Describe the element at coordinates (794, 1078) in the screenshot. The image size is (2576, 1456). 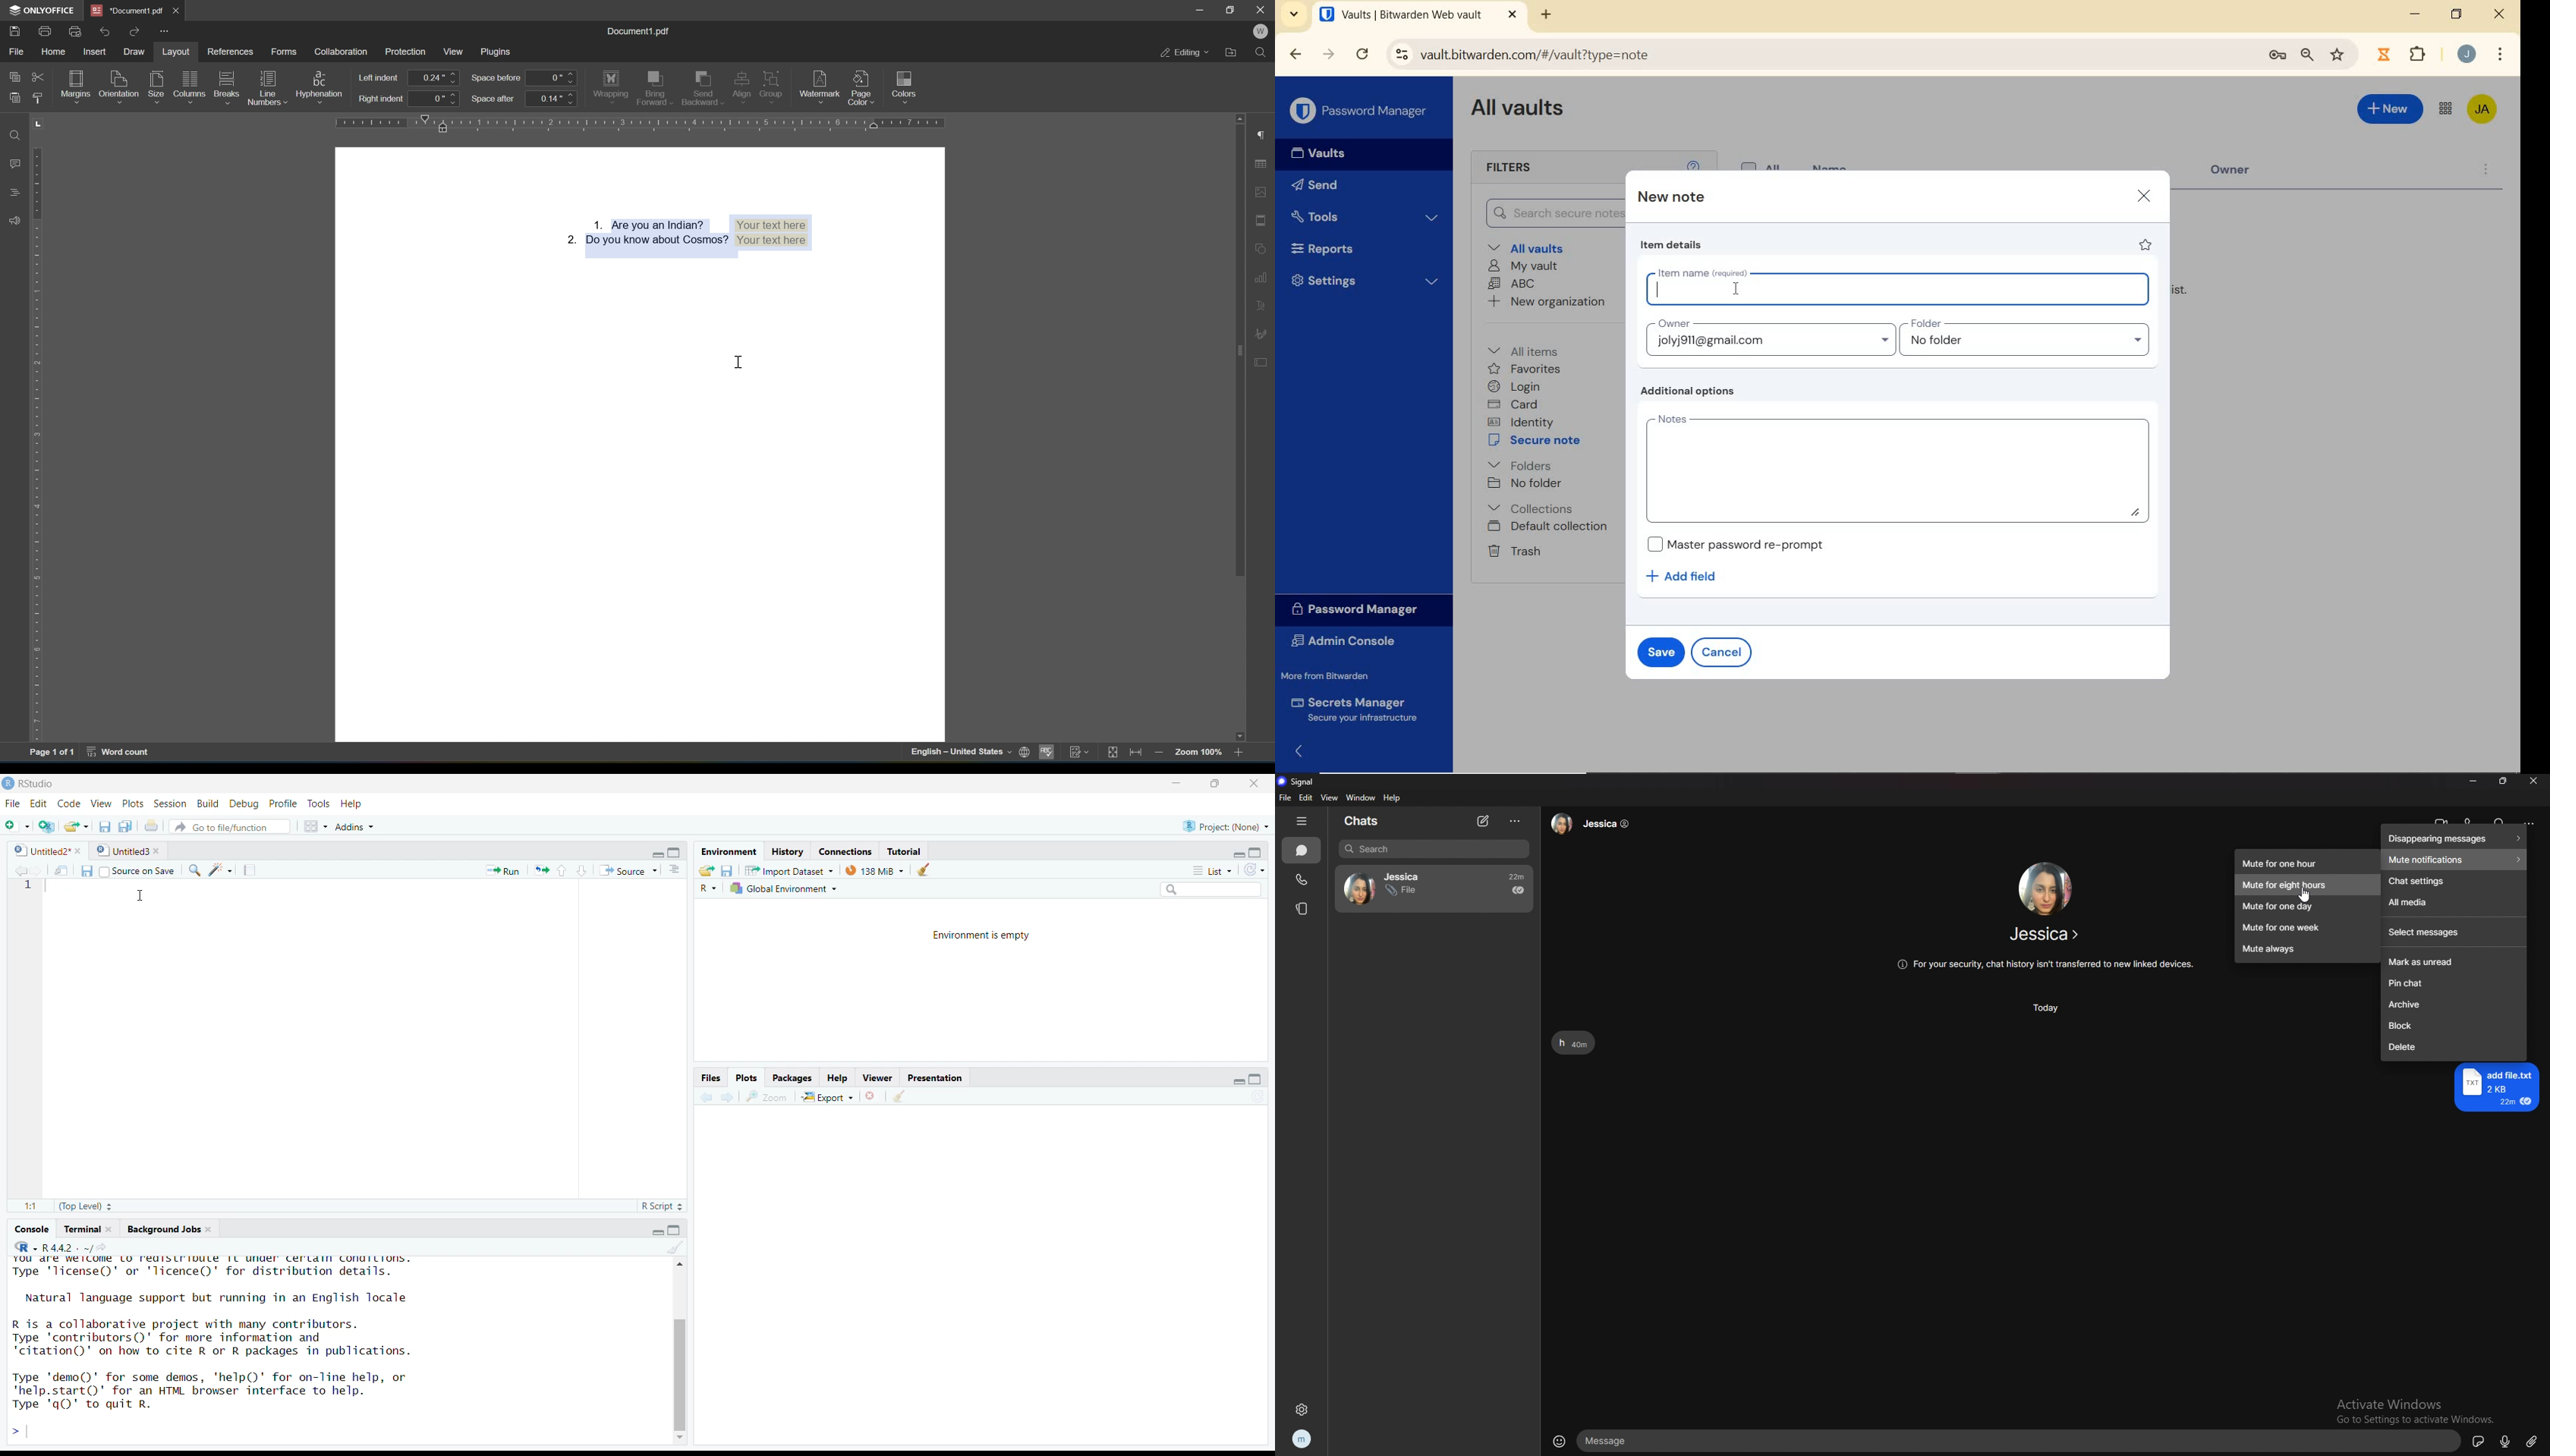
I see `Packages` at that location.